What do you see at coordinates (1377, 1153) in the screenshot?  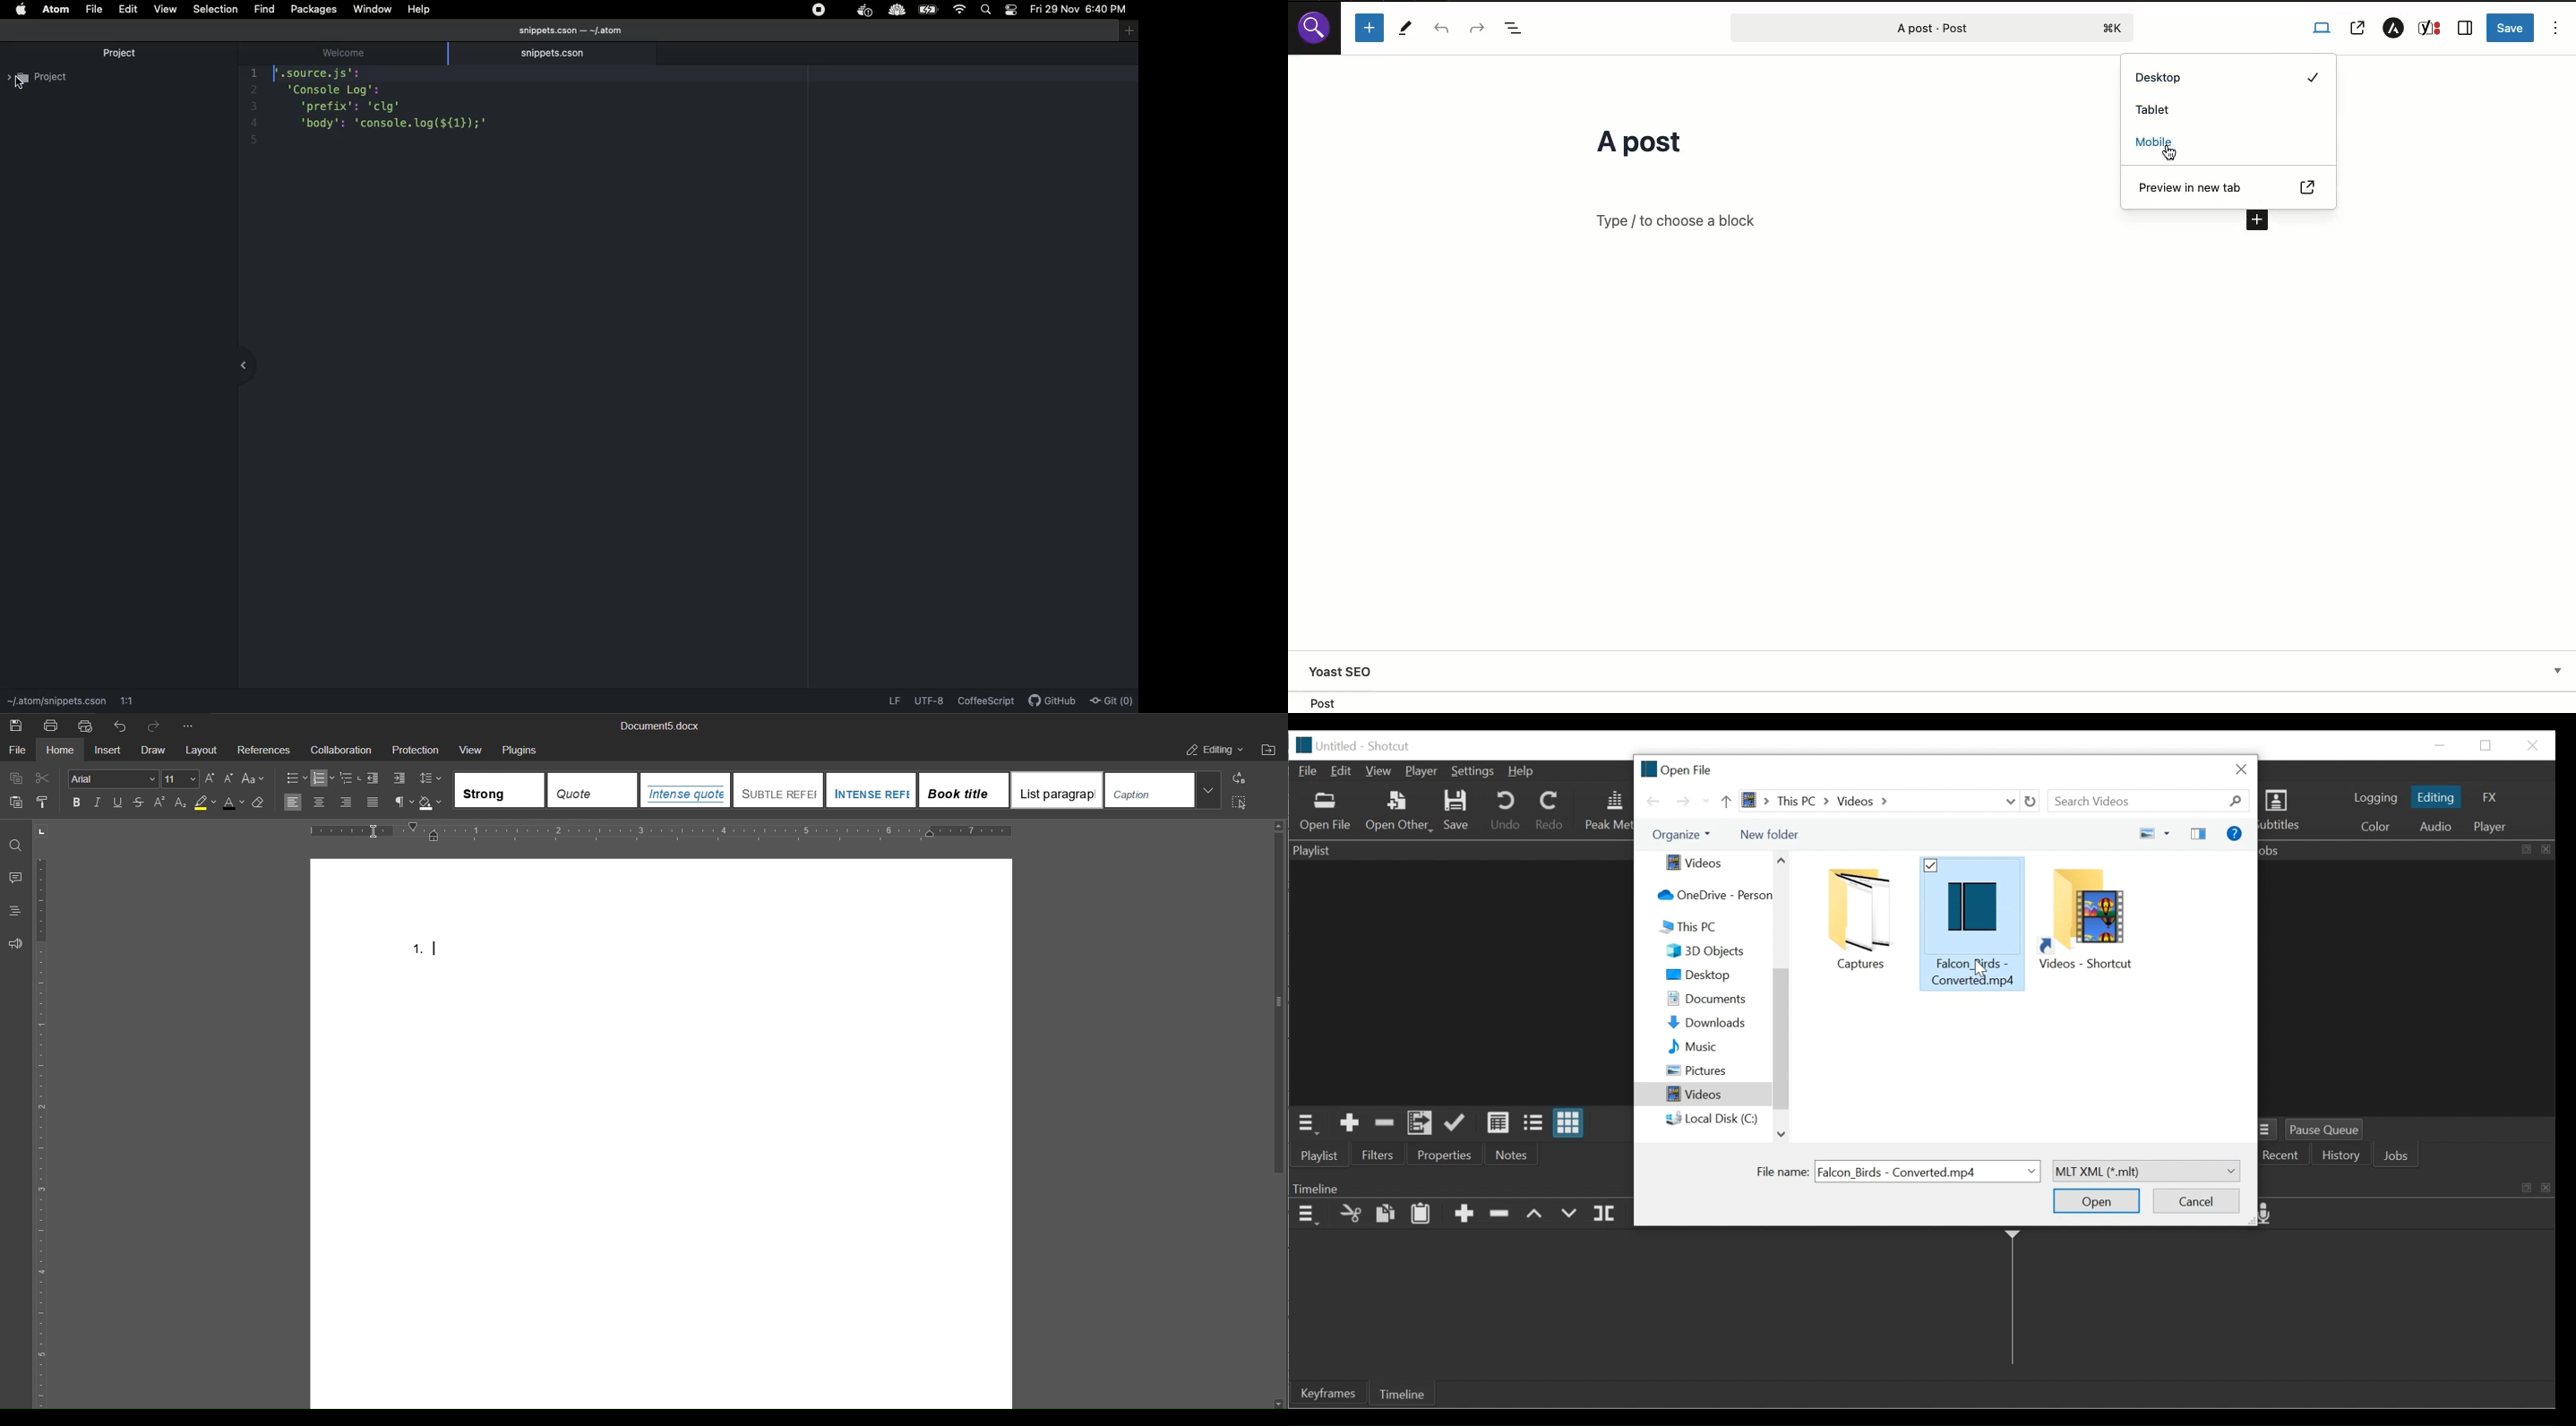 I see `Filters` at bounding box center [1377, 1153].